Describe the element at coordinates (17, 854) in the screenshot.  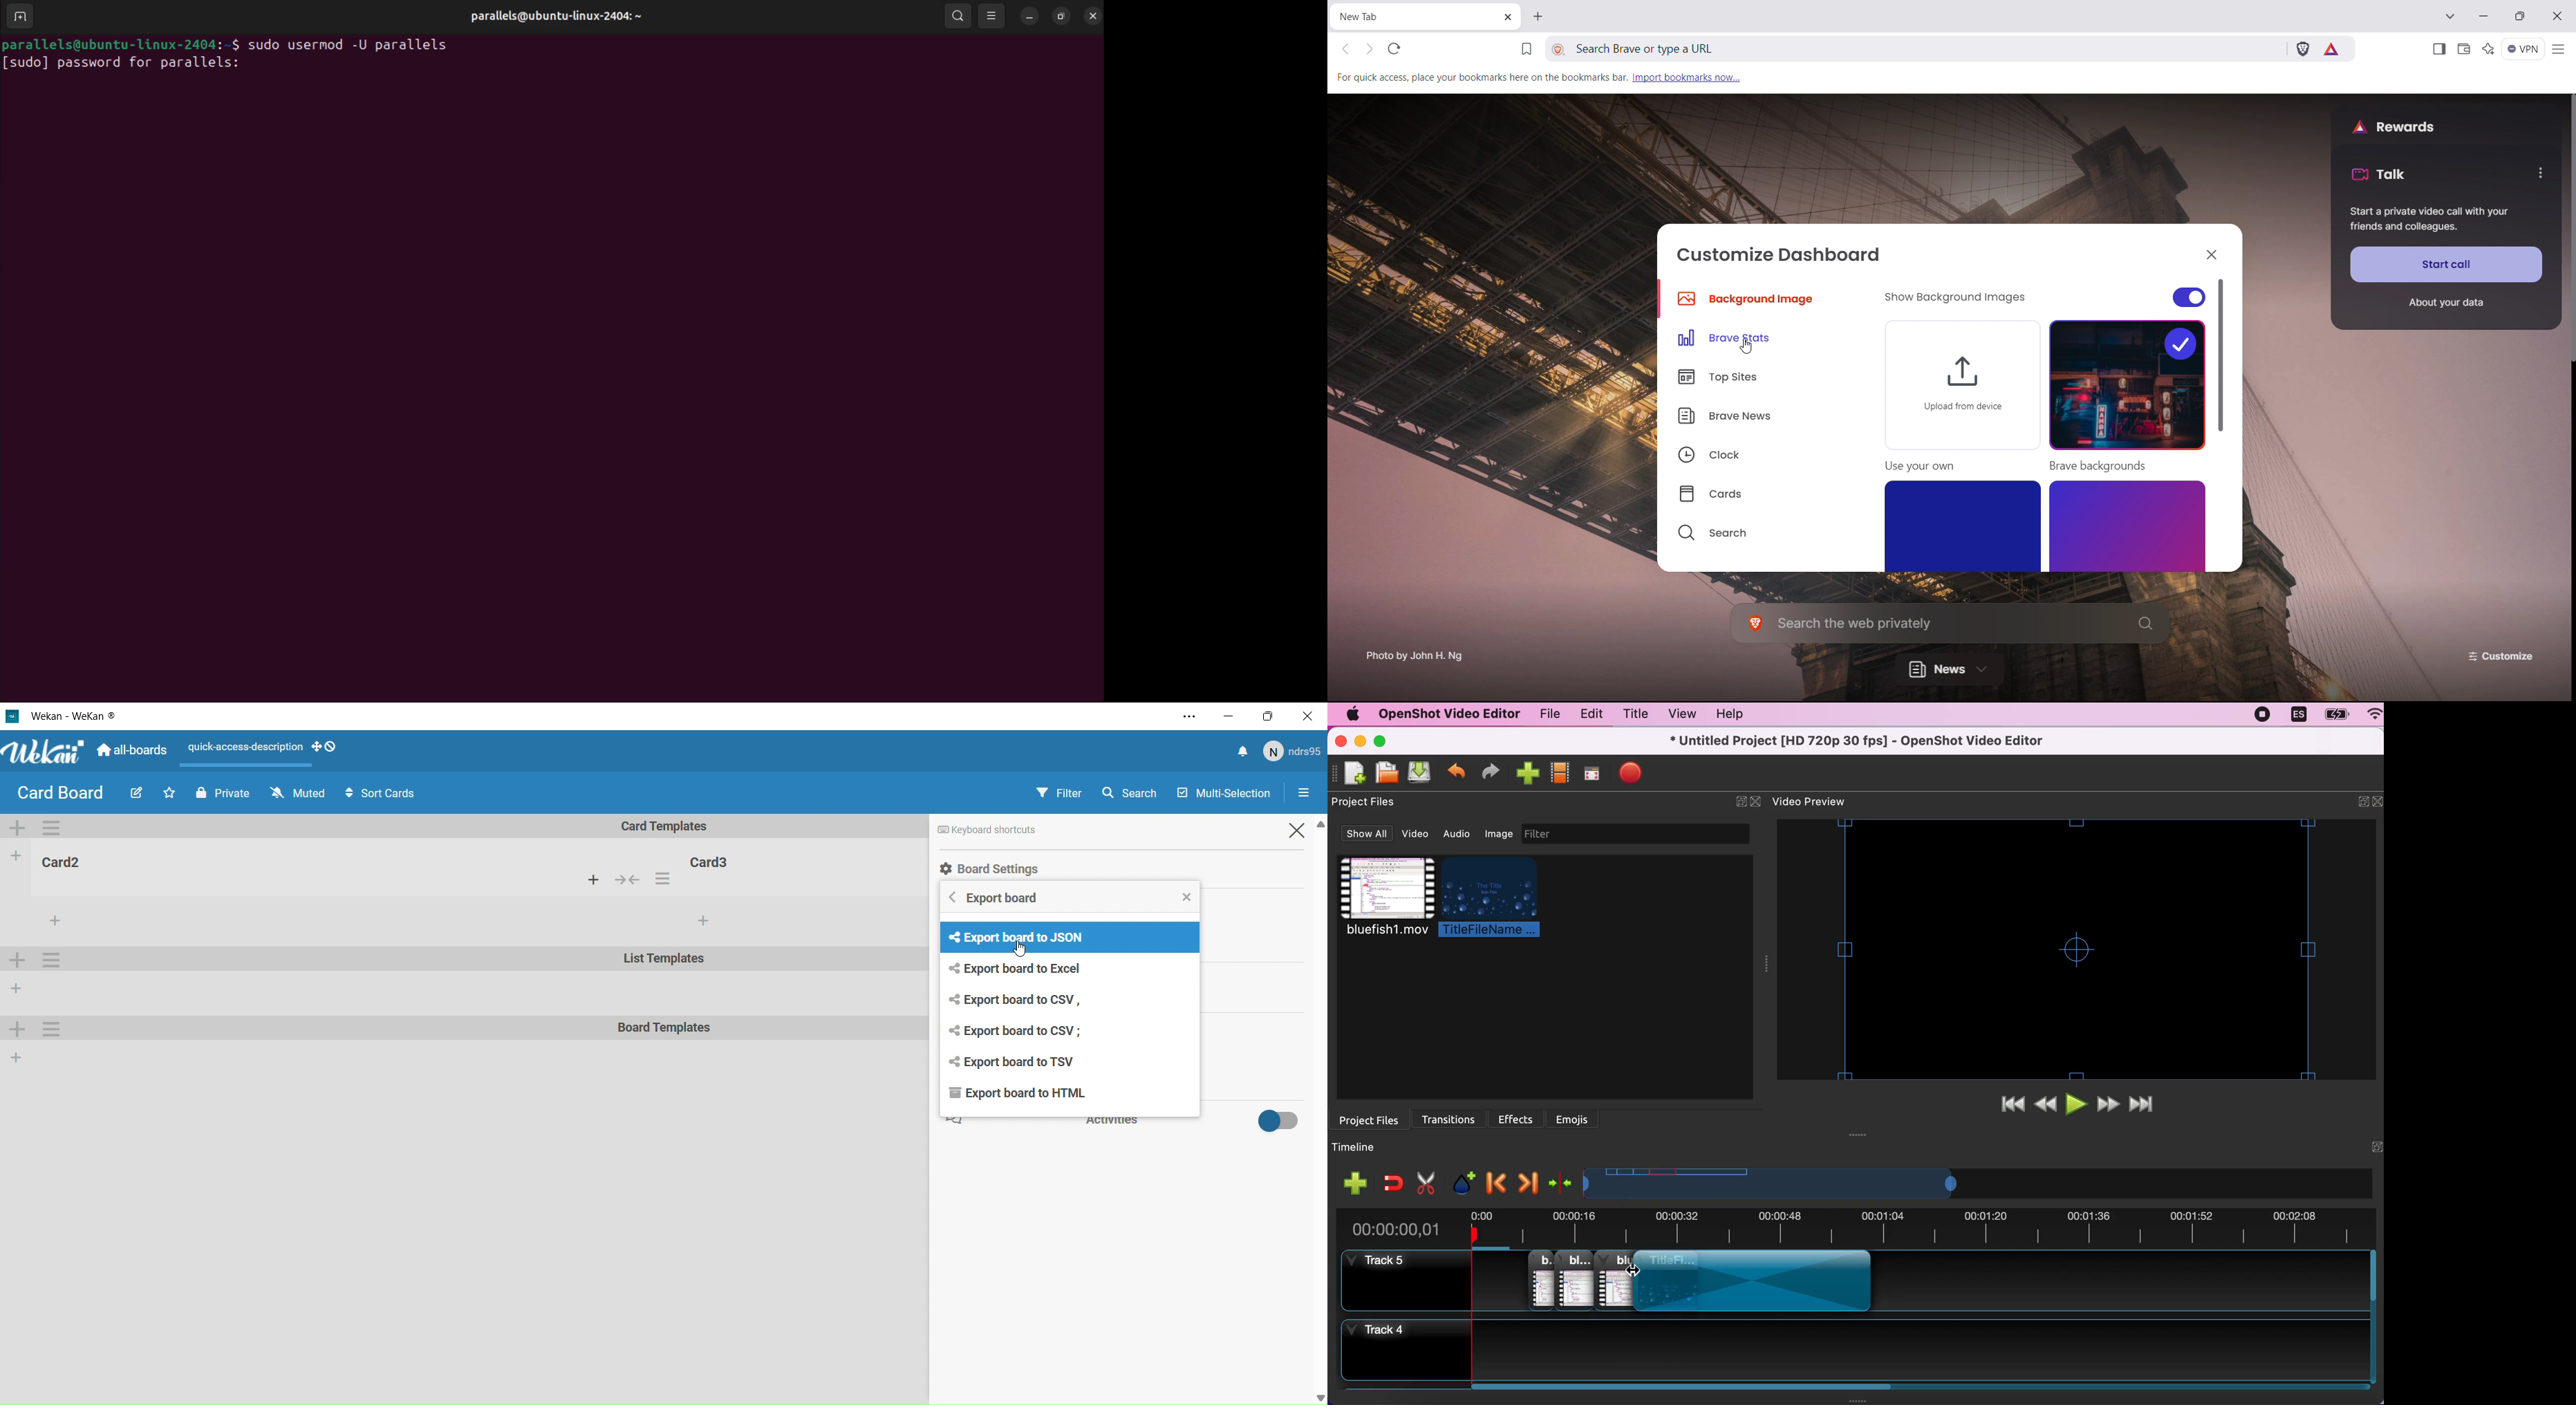
I see `` at that location.